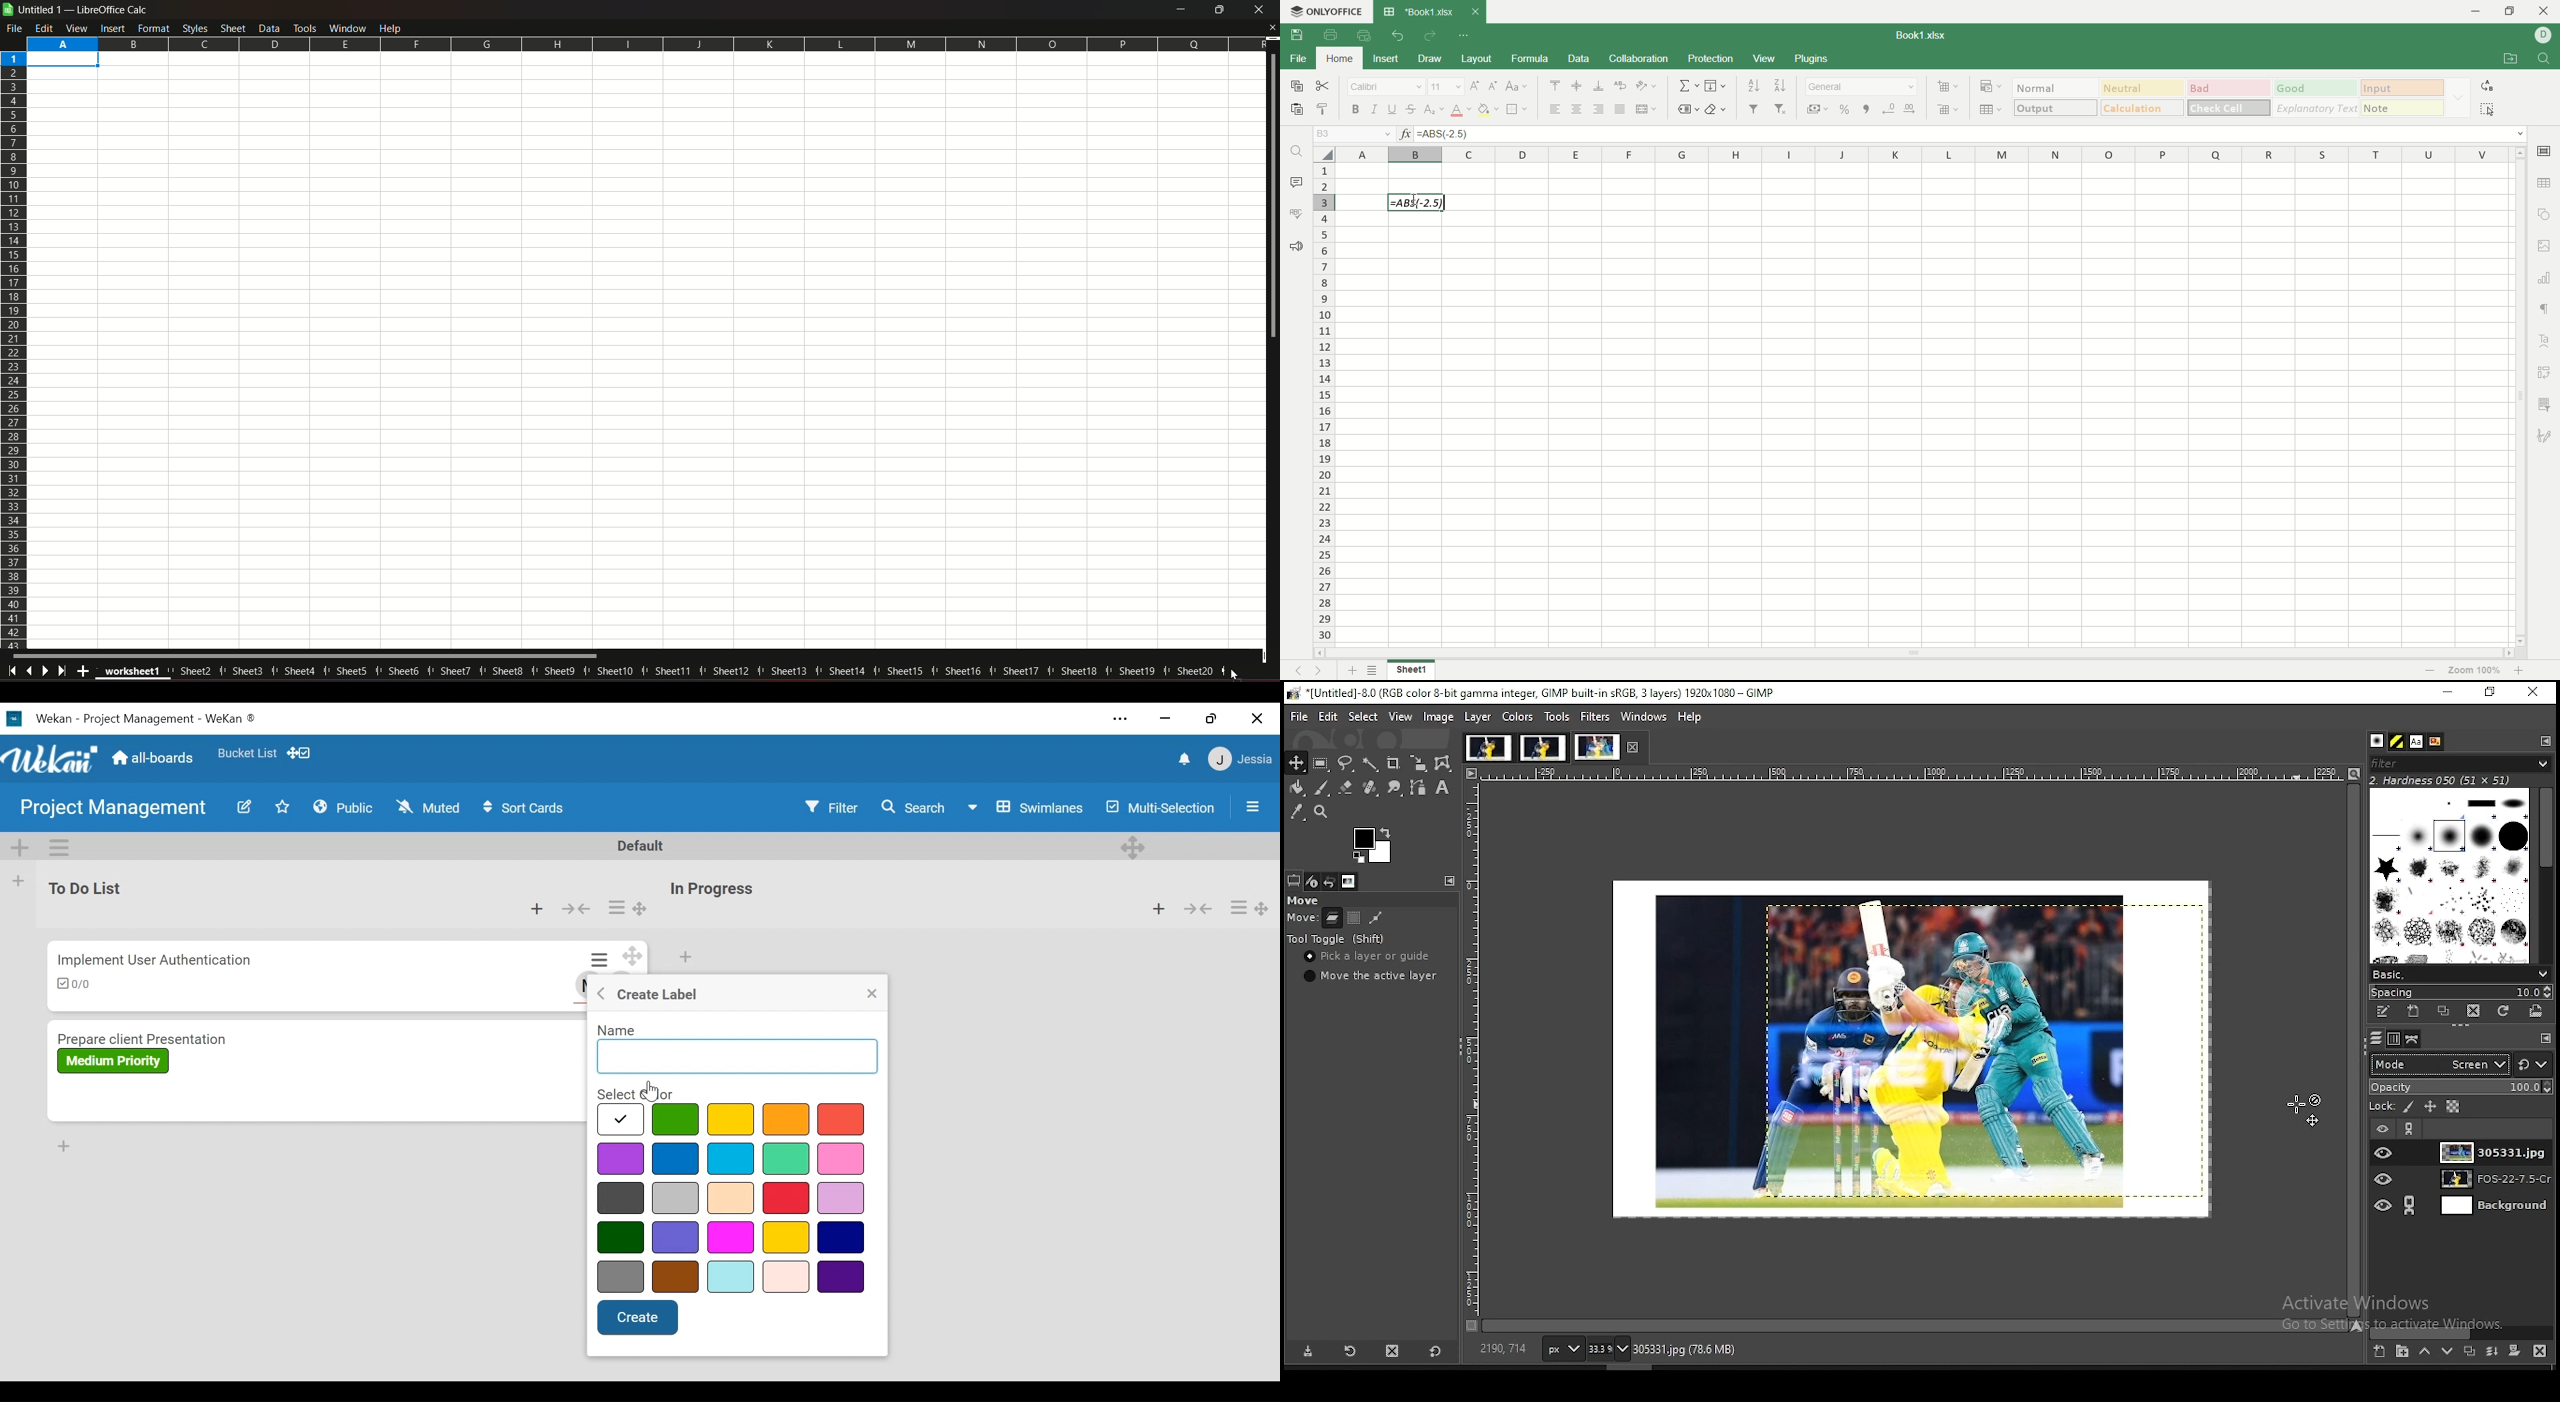 Image resolution: width=2576 pixels, height=1428 pixels. I want to click on Board View, so click(1025, 807).